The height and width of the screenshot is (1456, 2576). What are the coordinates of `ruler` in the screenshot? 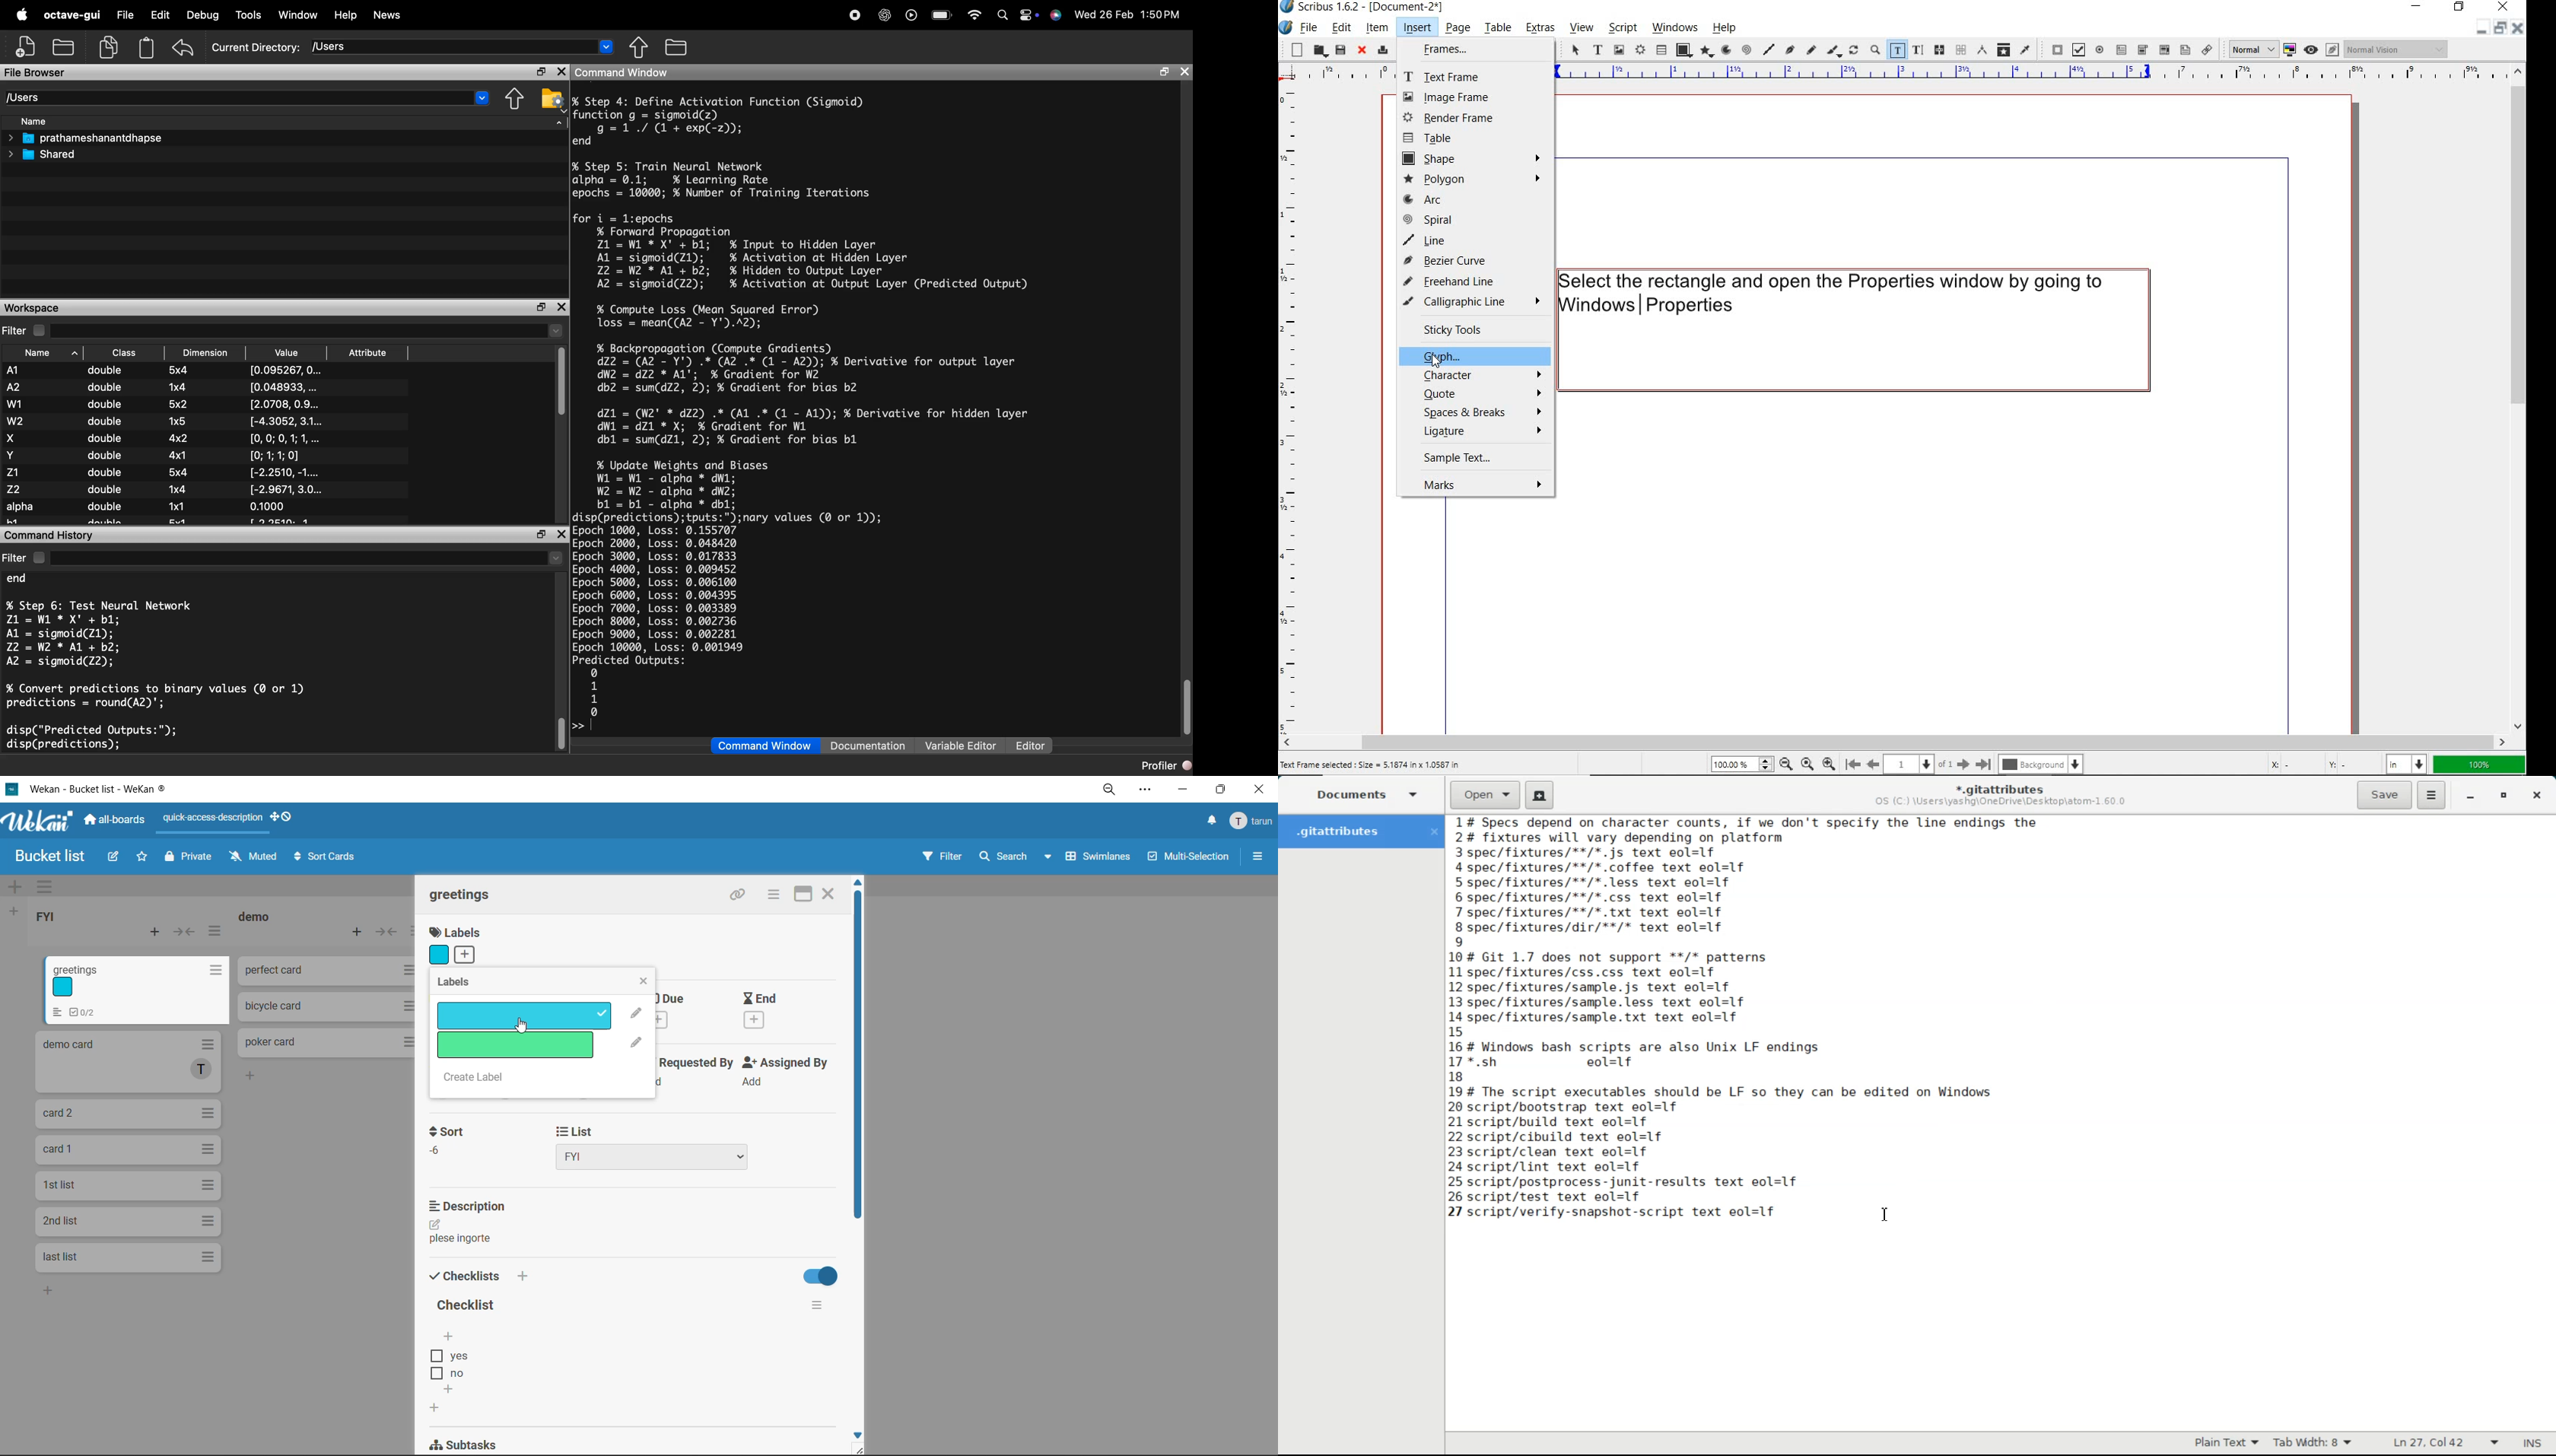 It's located at (2025, 75).